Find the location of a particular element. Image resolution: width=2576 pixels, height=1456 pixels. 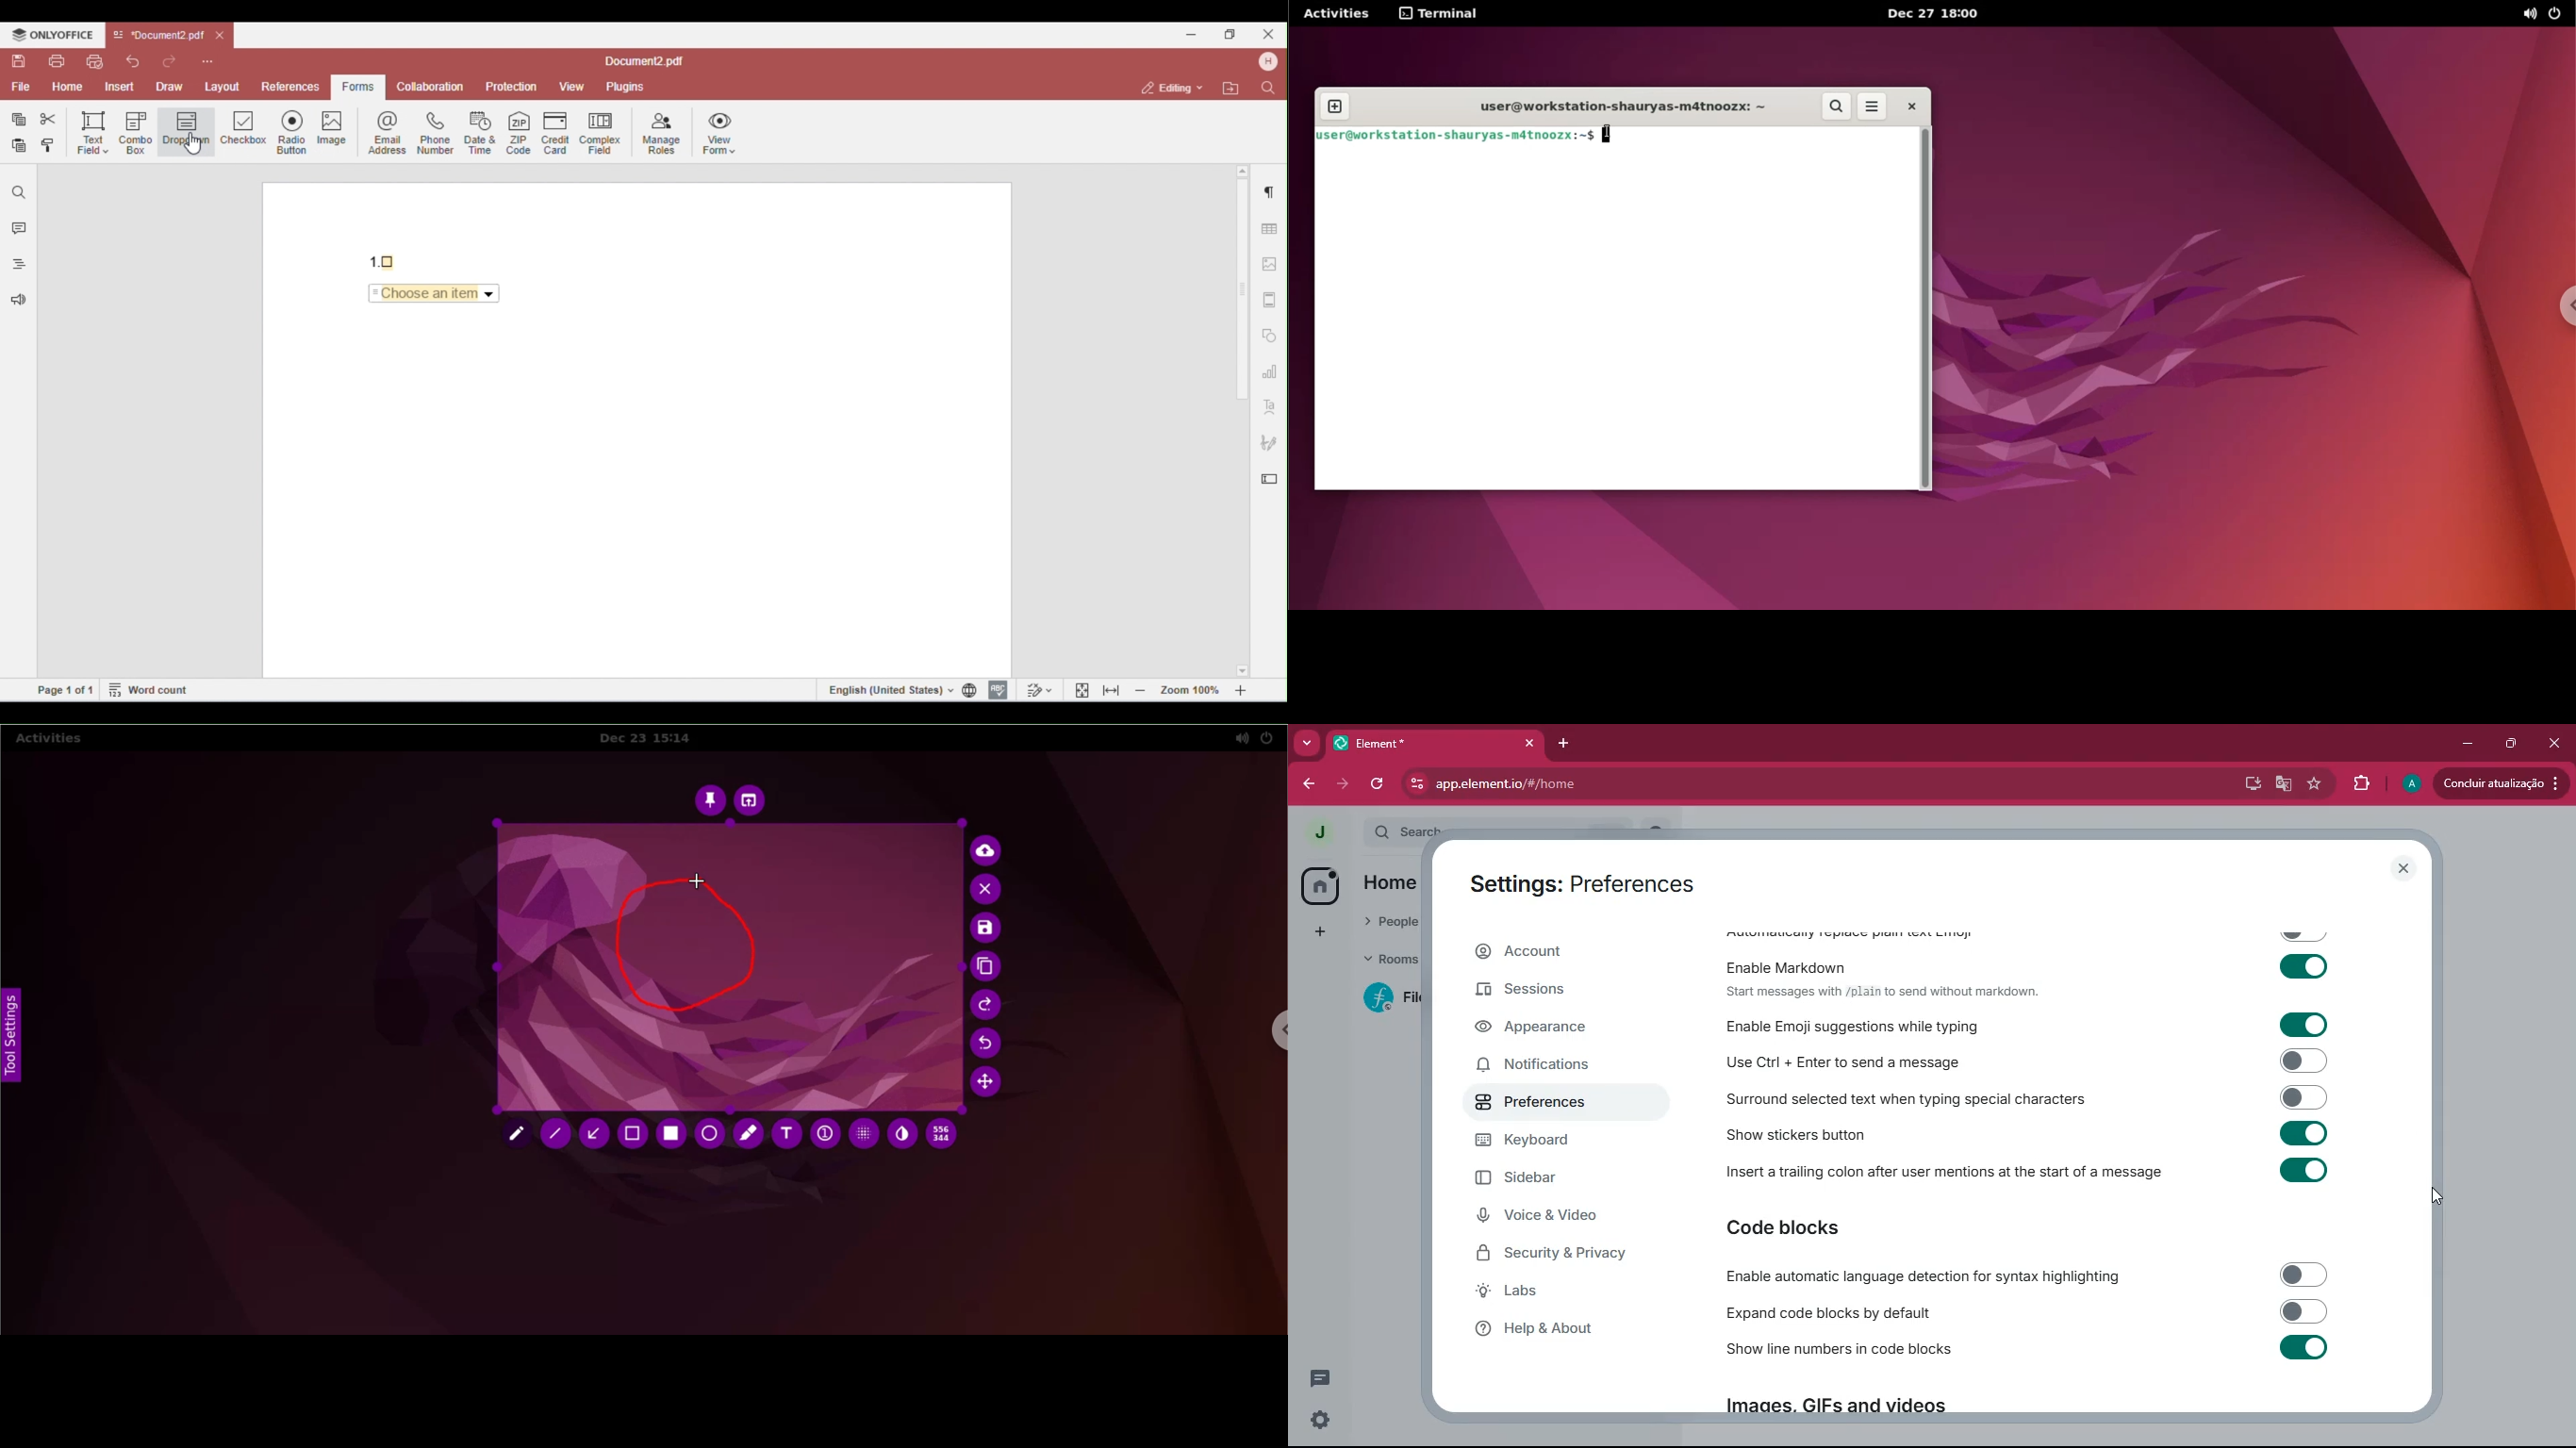

preferences is located at coordinates (1558, 1103).